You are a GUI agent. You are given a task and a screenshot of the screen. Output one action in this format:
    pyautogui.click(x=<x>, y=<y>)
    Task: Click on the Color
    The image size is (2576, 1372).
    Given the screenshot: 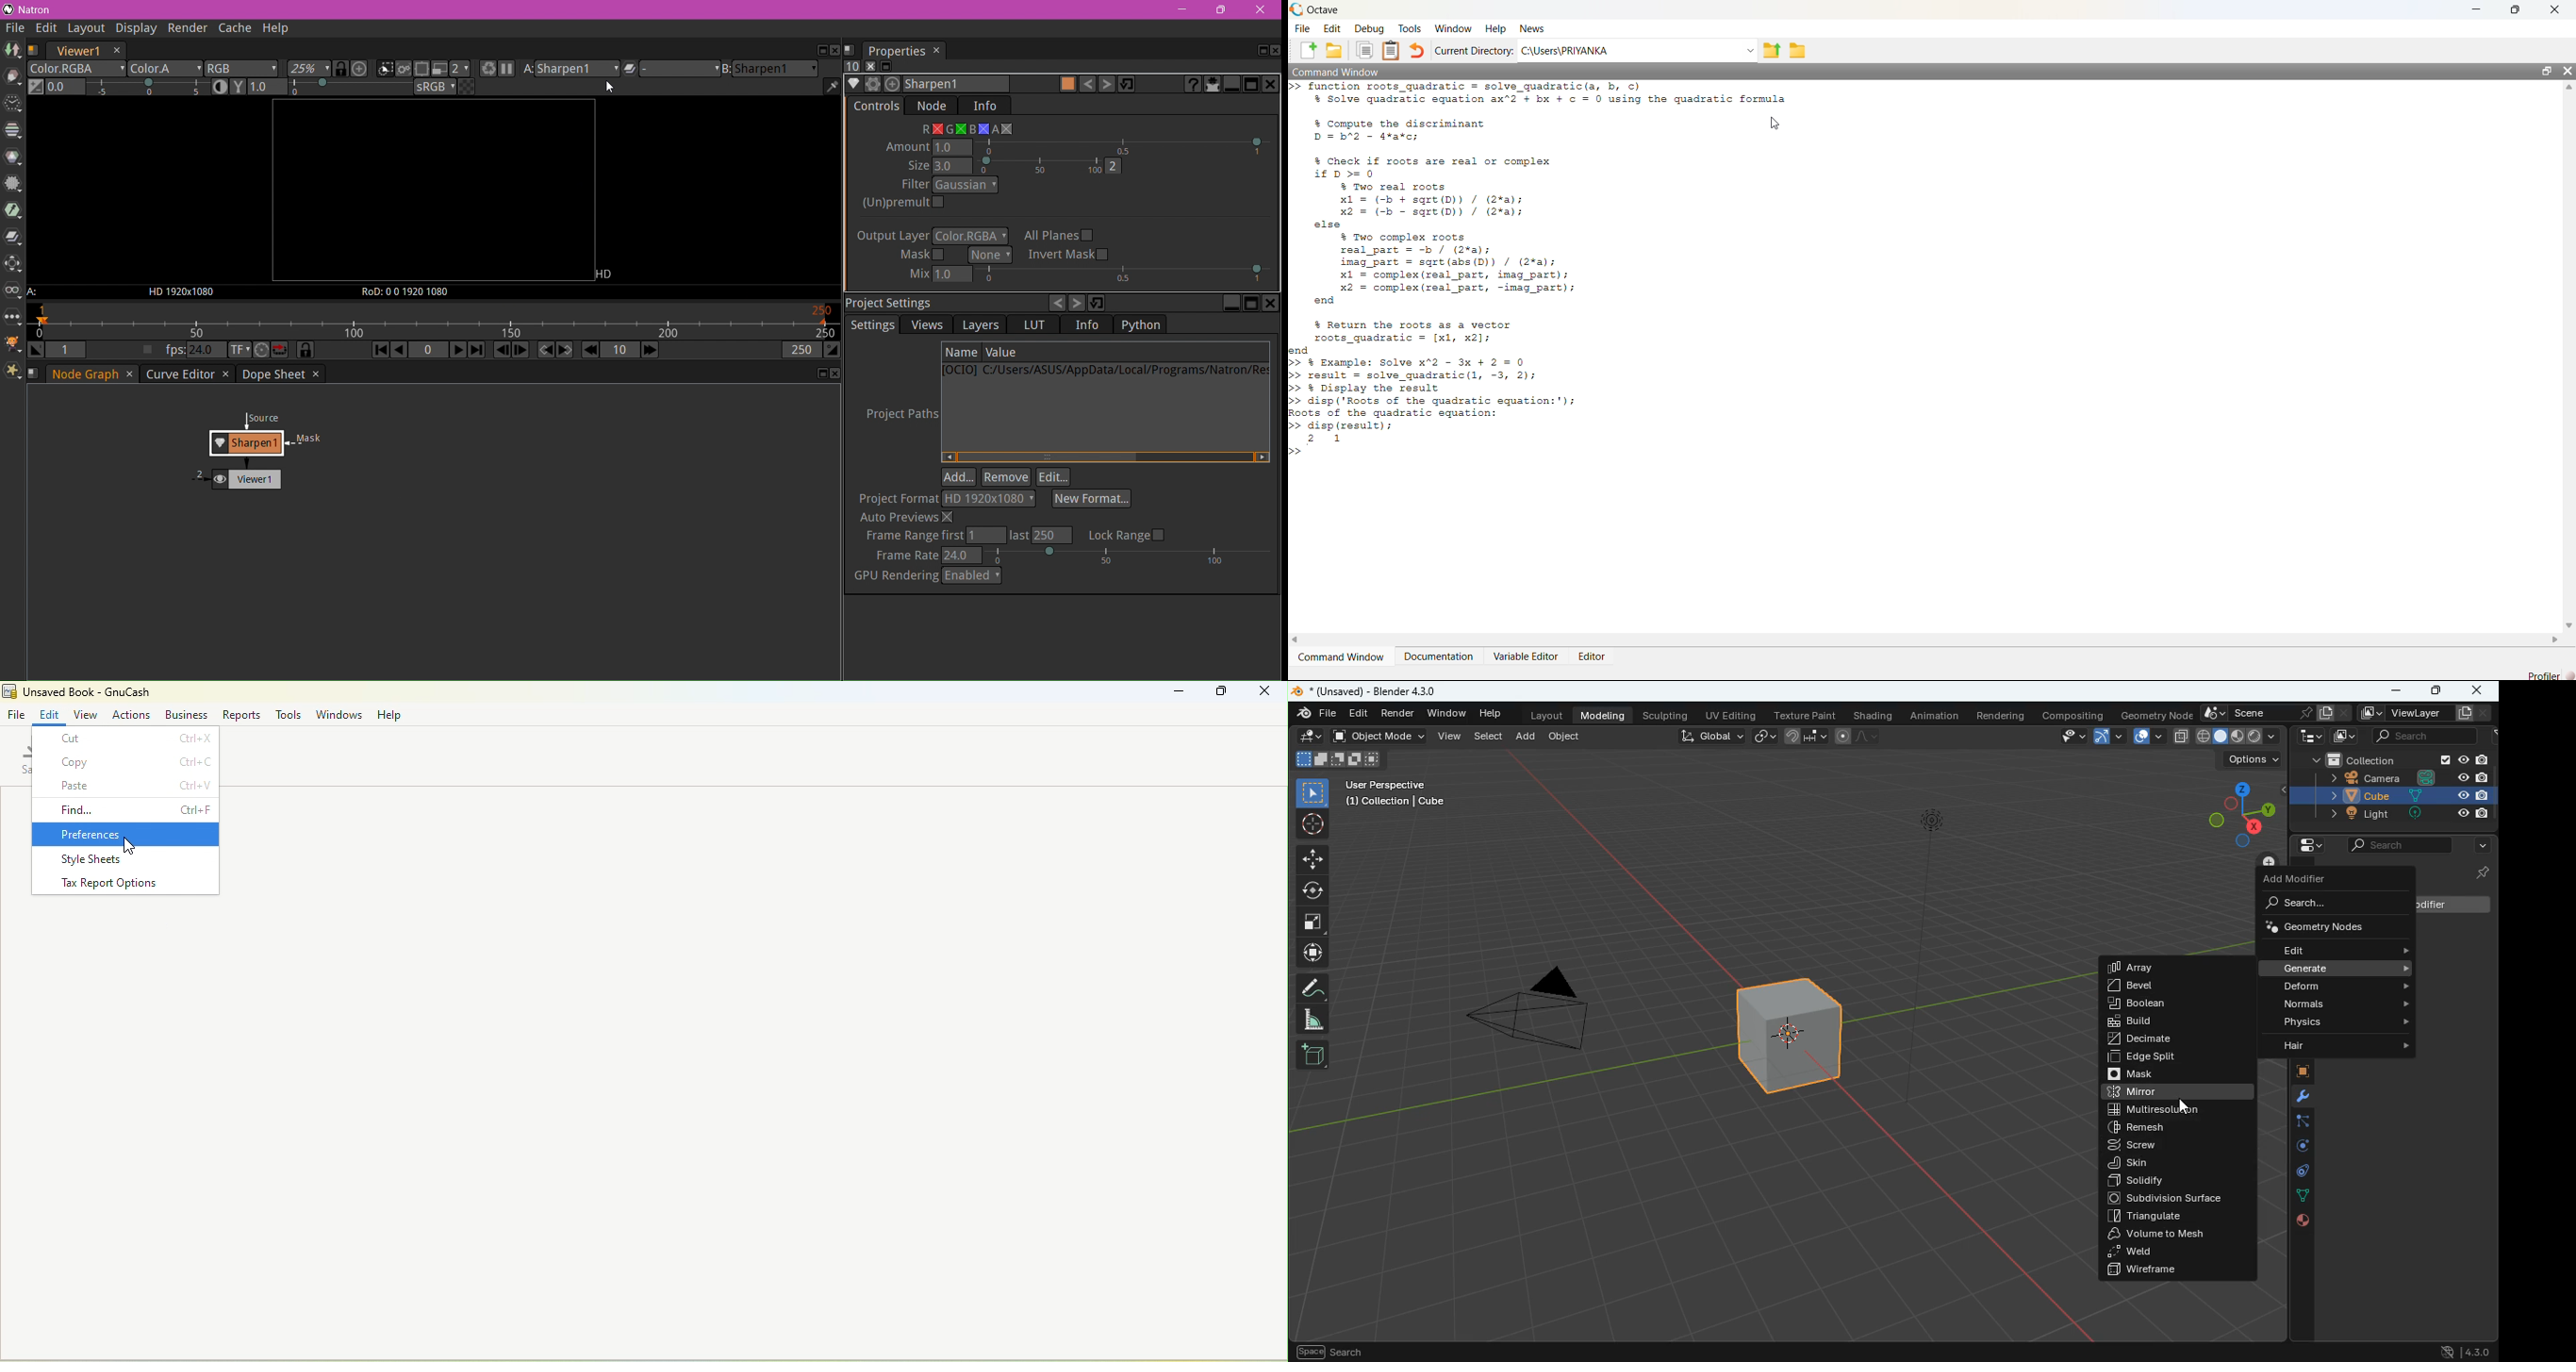 What is the action you would take?
    pyautogui.click(x=13, y=157)
    